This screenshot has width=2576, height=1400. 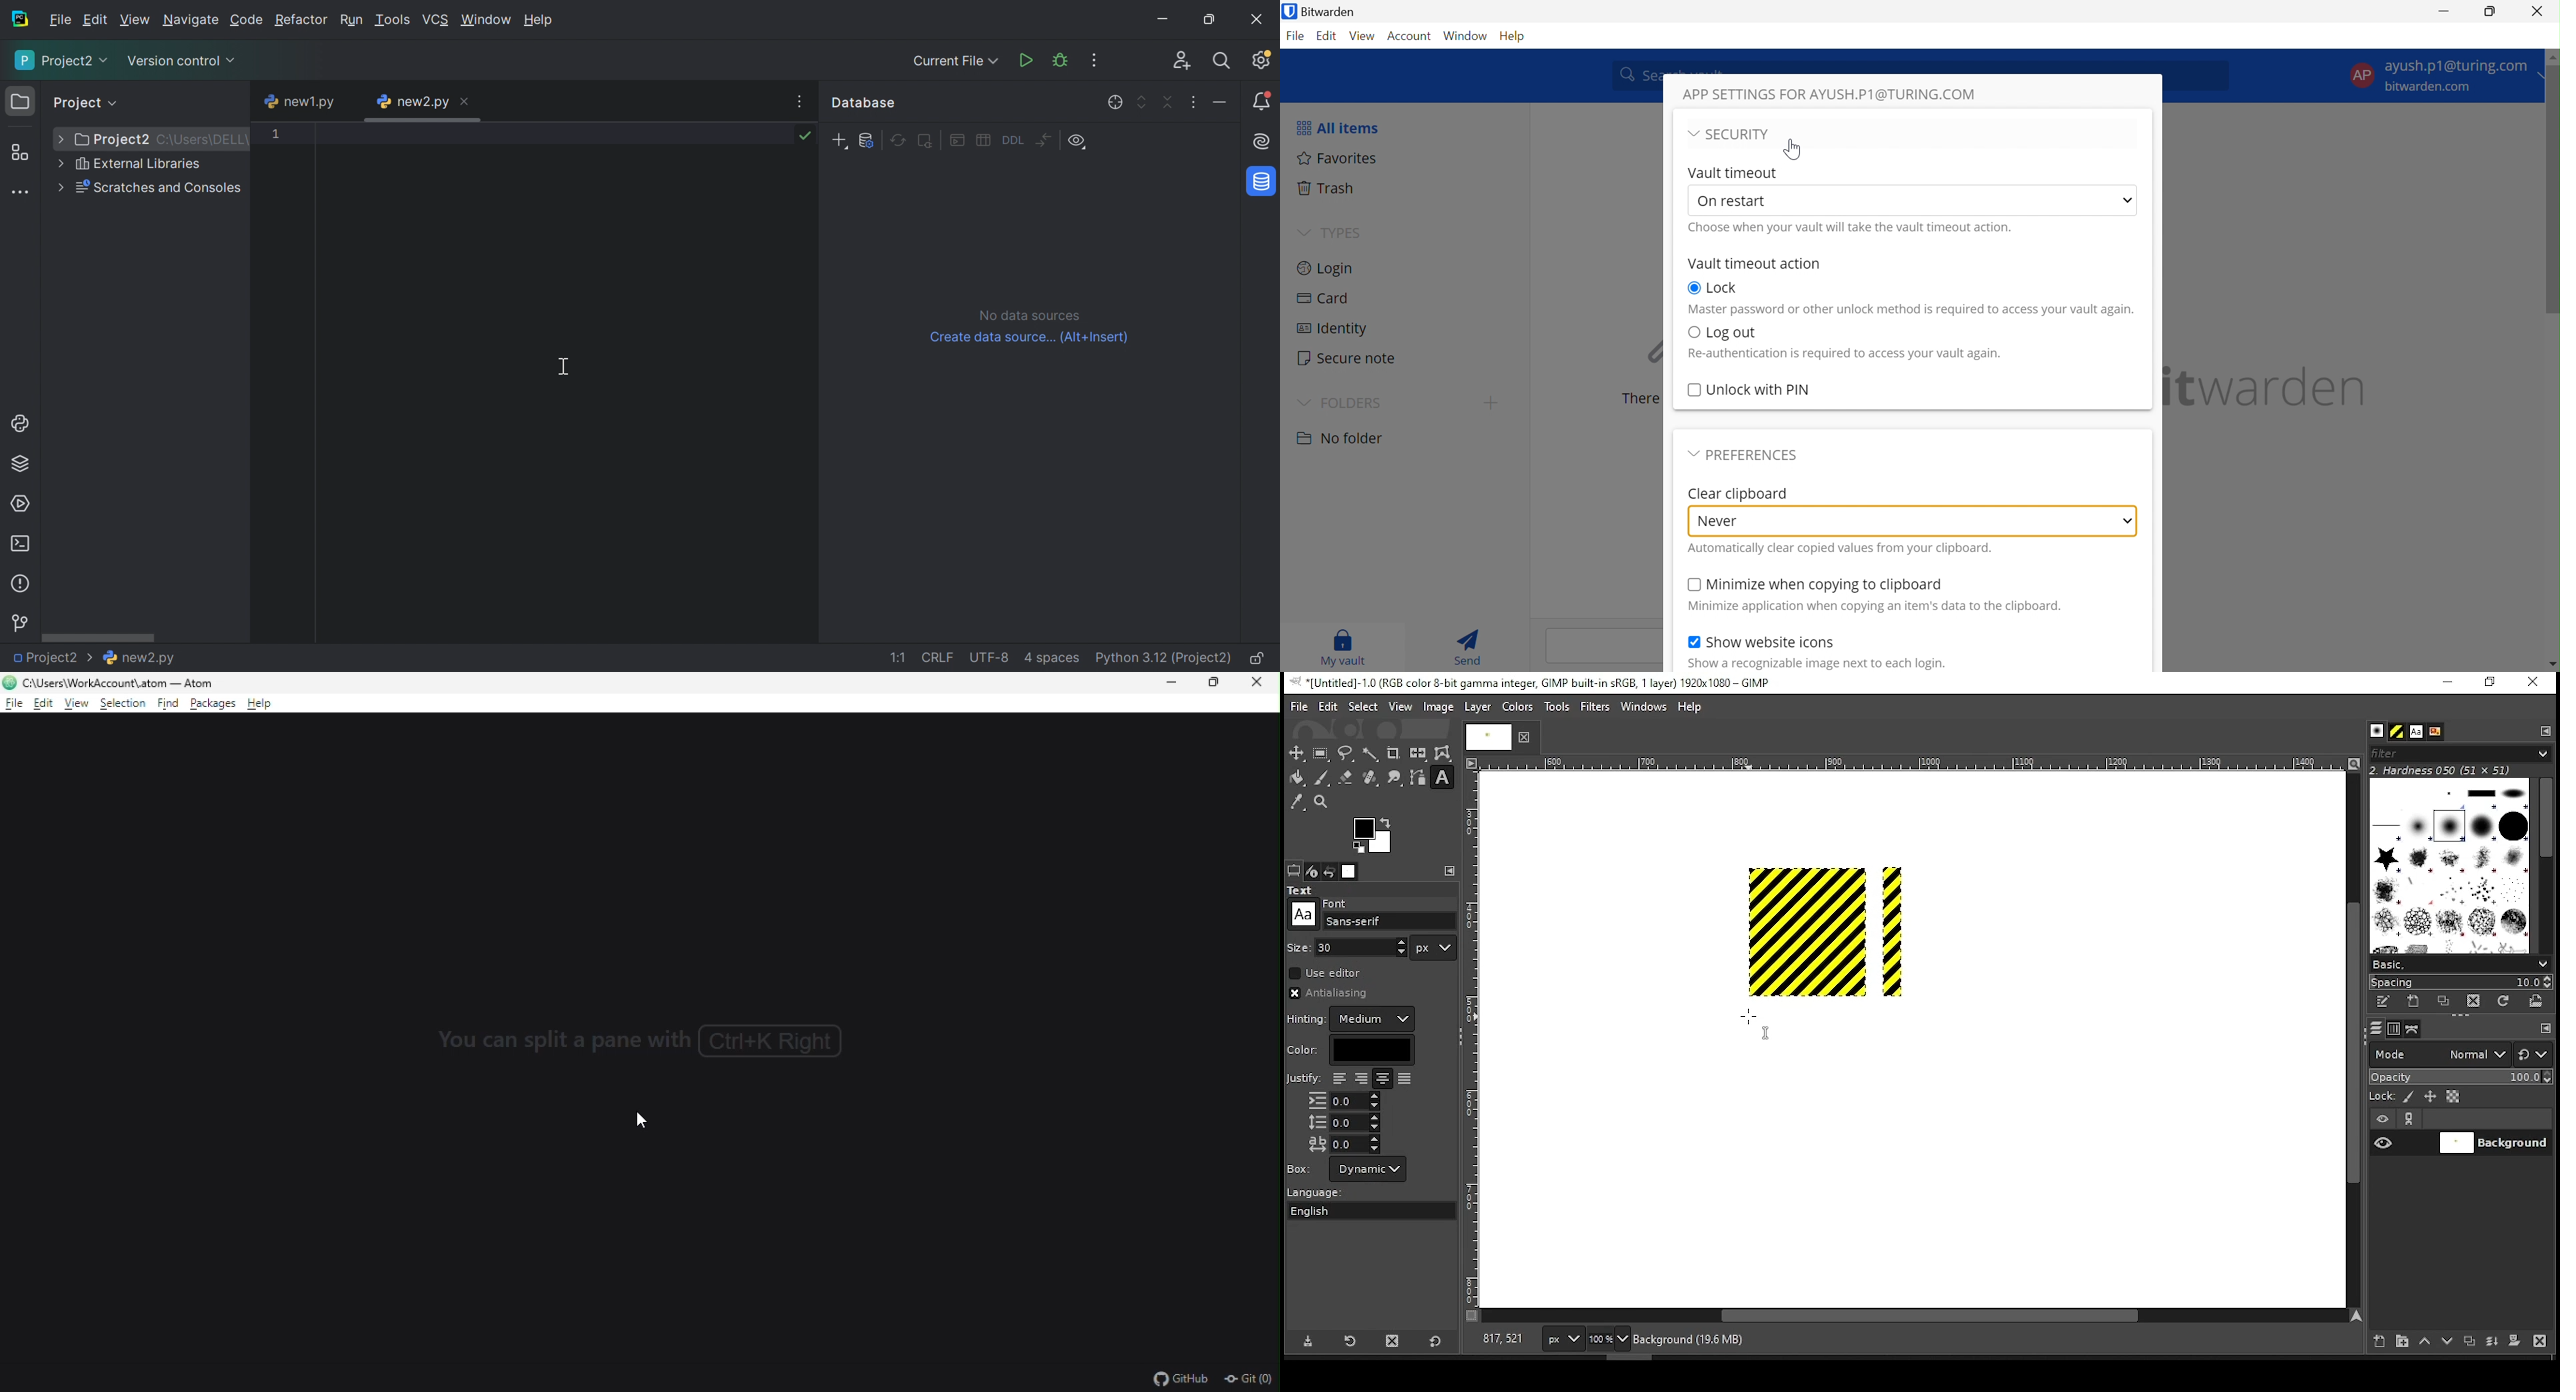 I want to click on lock pixels, so click(x=2412, y=1097).